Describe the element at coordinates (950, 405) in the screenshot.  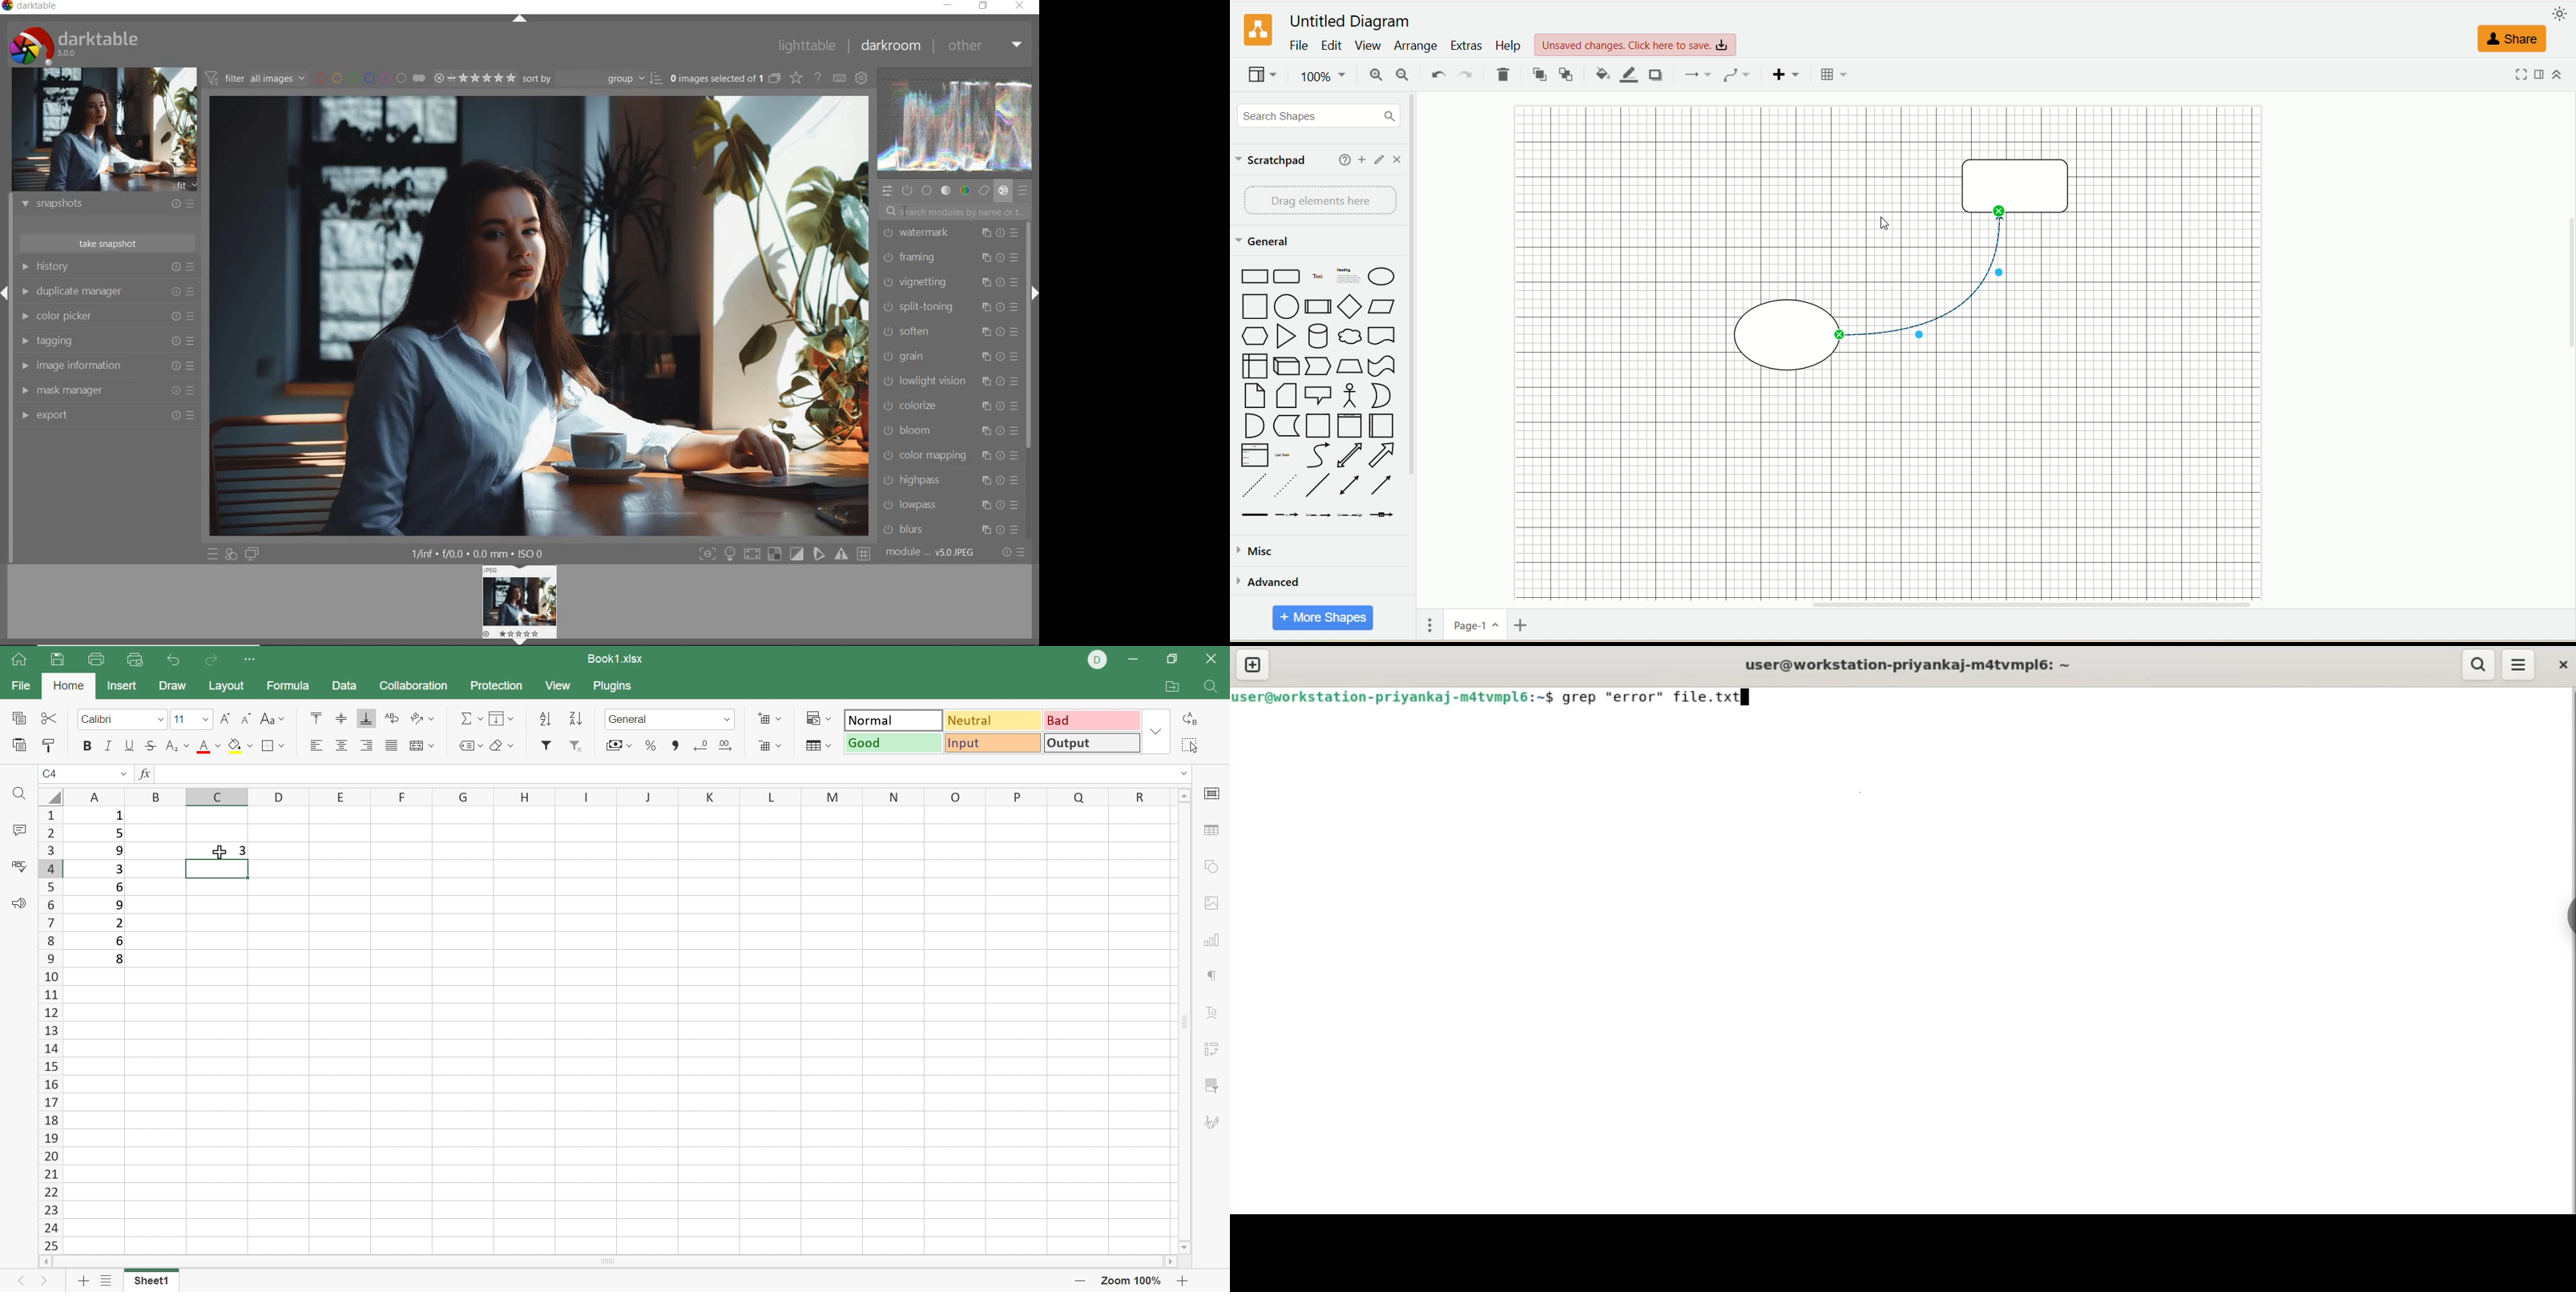
I see `colorize` at that location.